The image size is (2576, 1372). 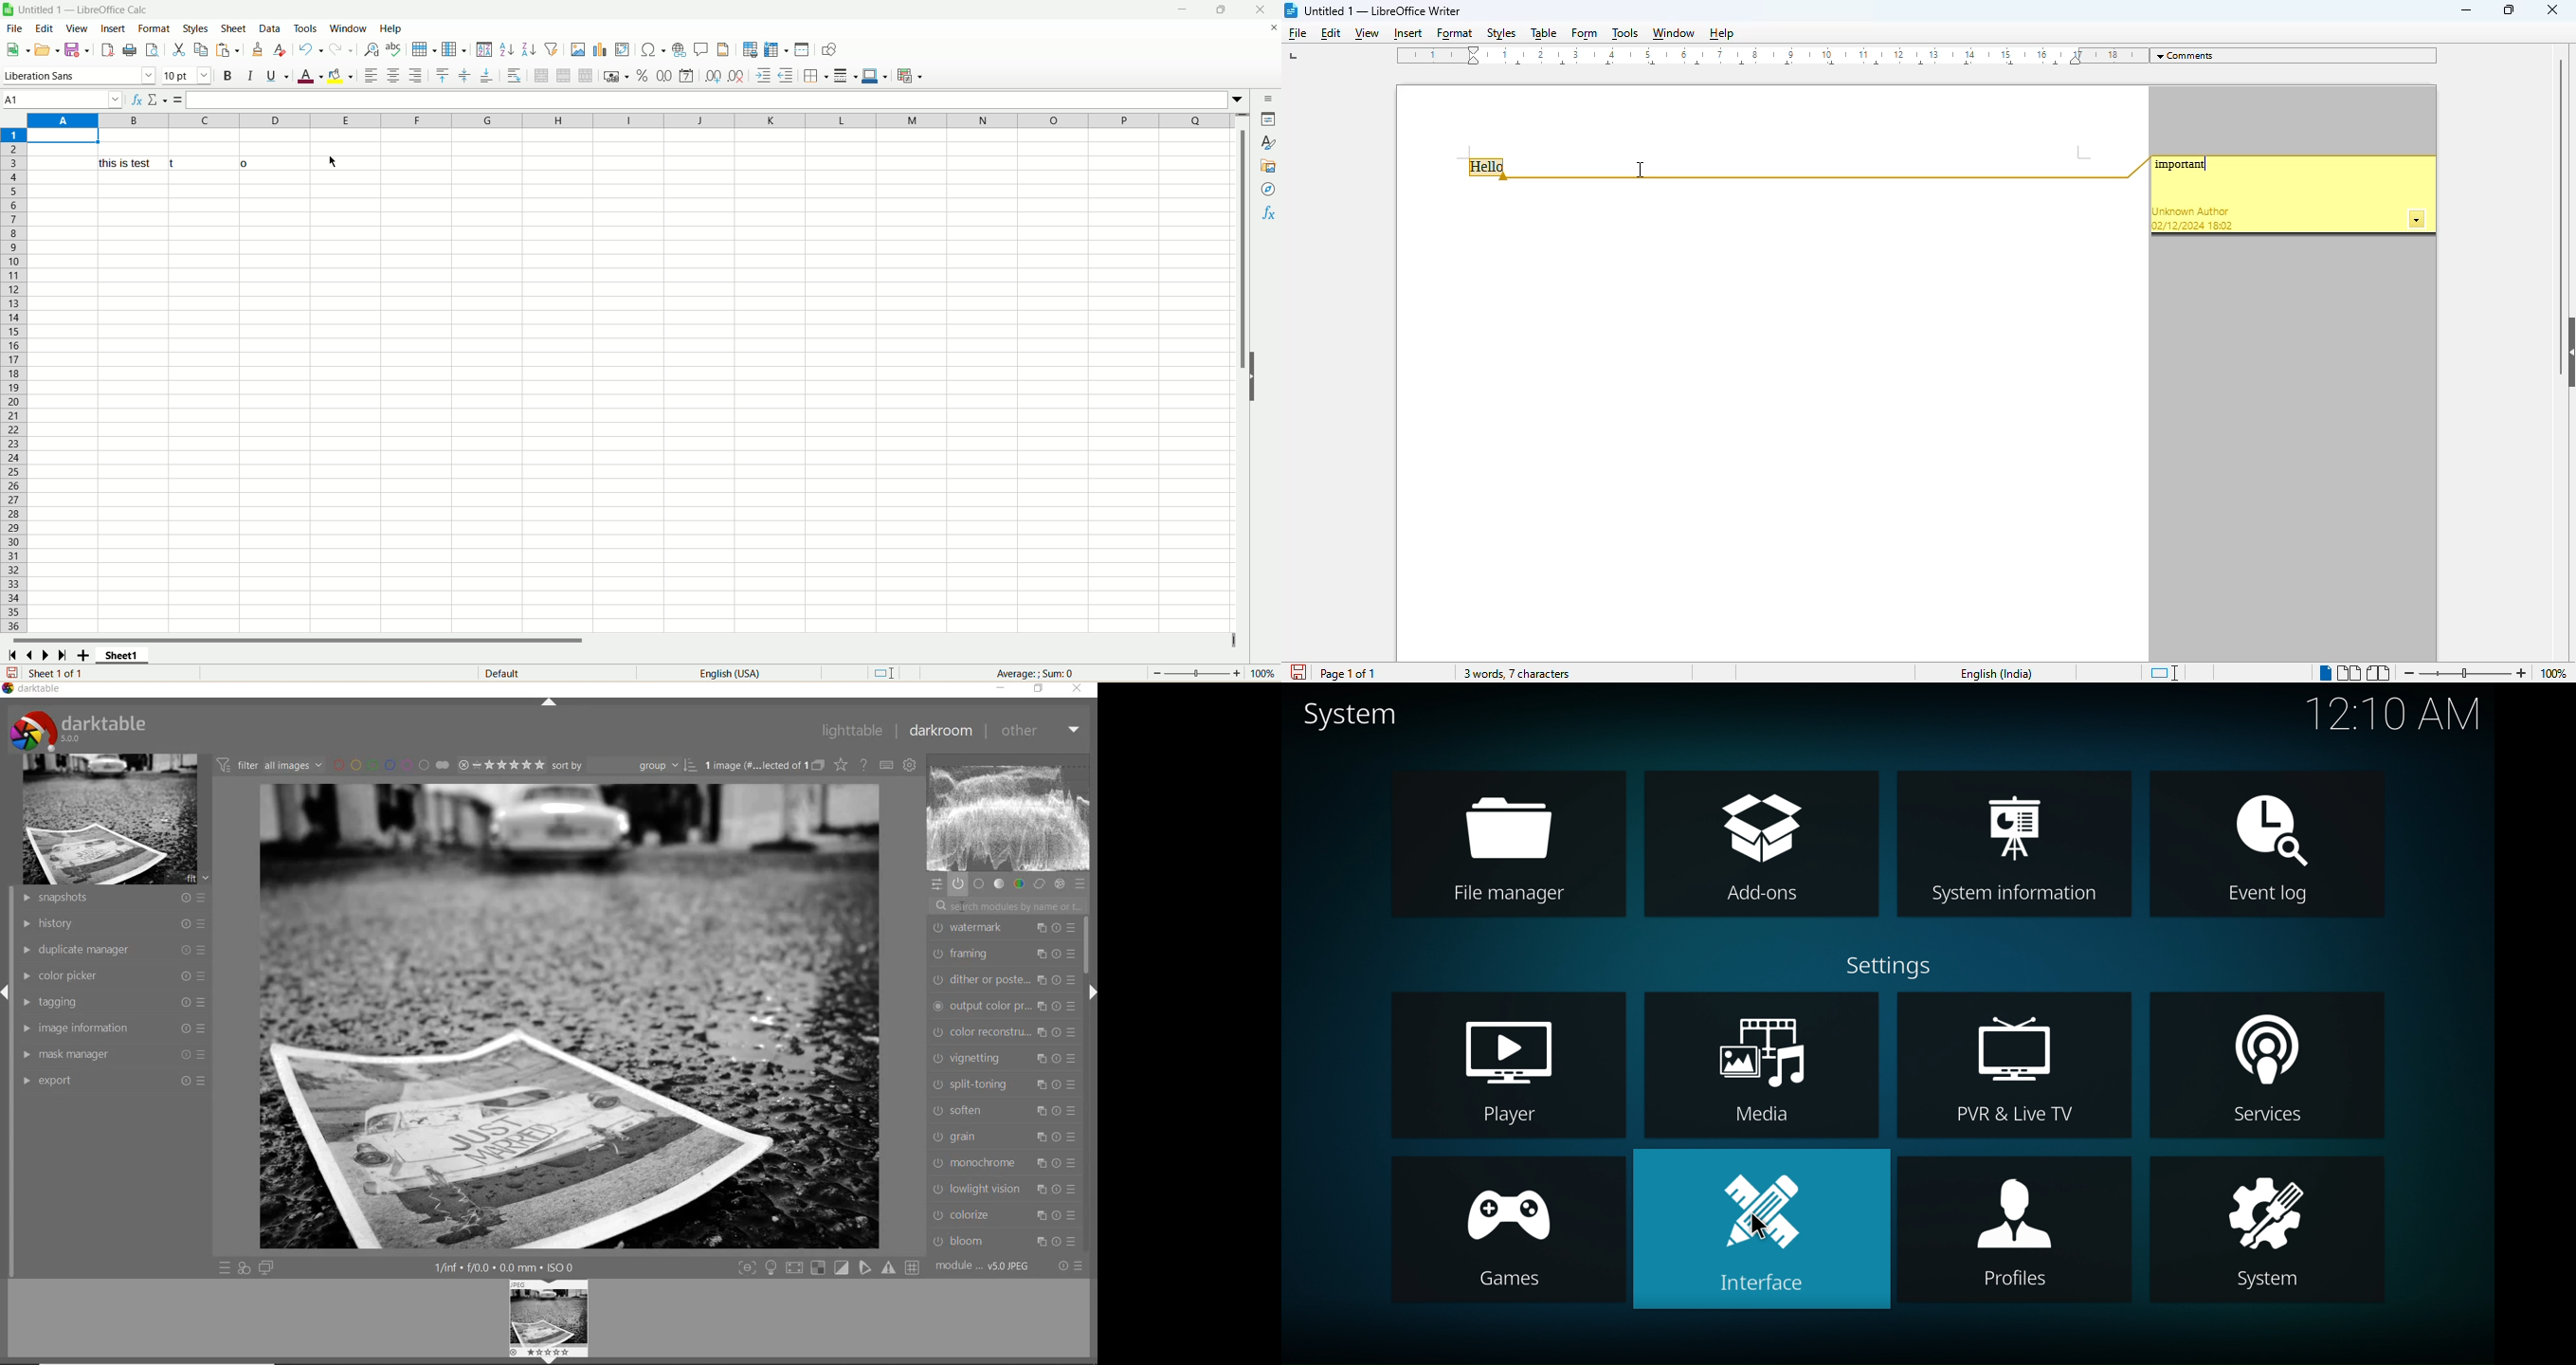 What do you see at coordinates (312, 77) in the screenshot?
I see `font color` at bounding box center [312, 77].